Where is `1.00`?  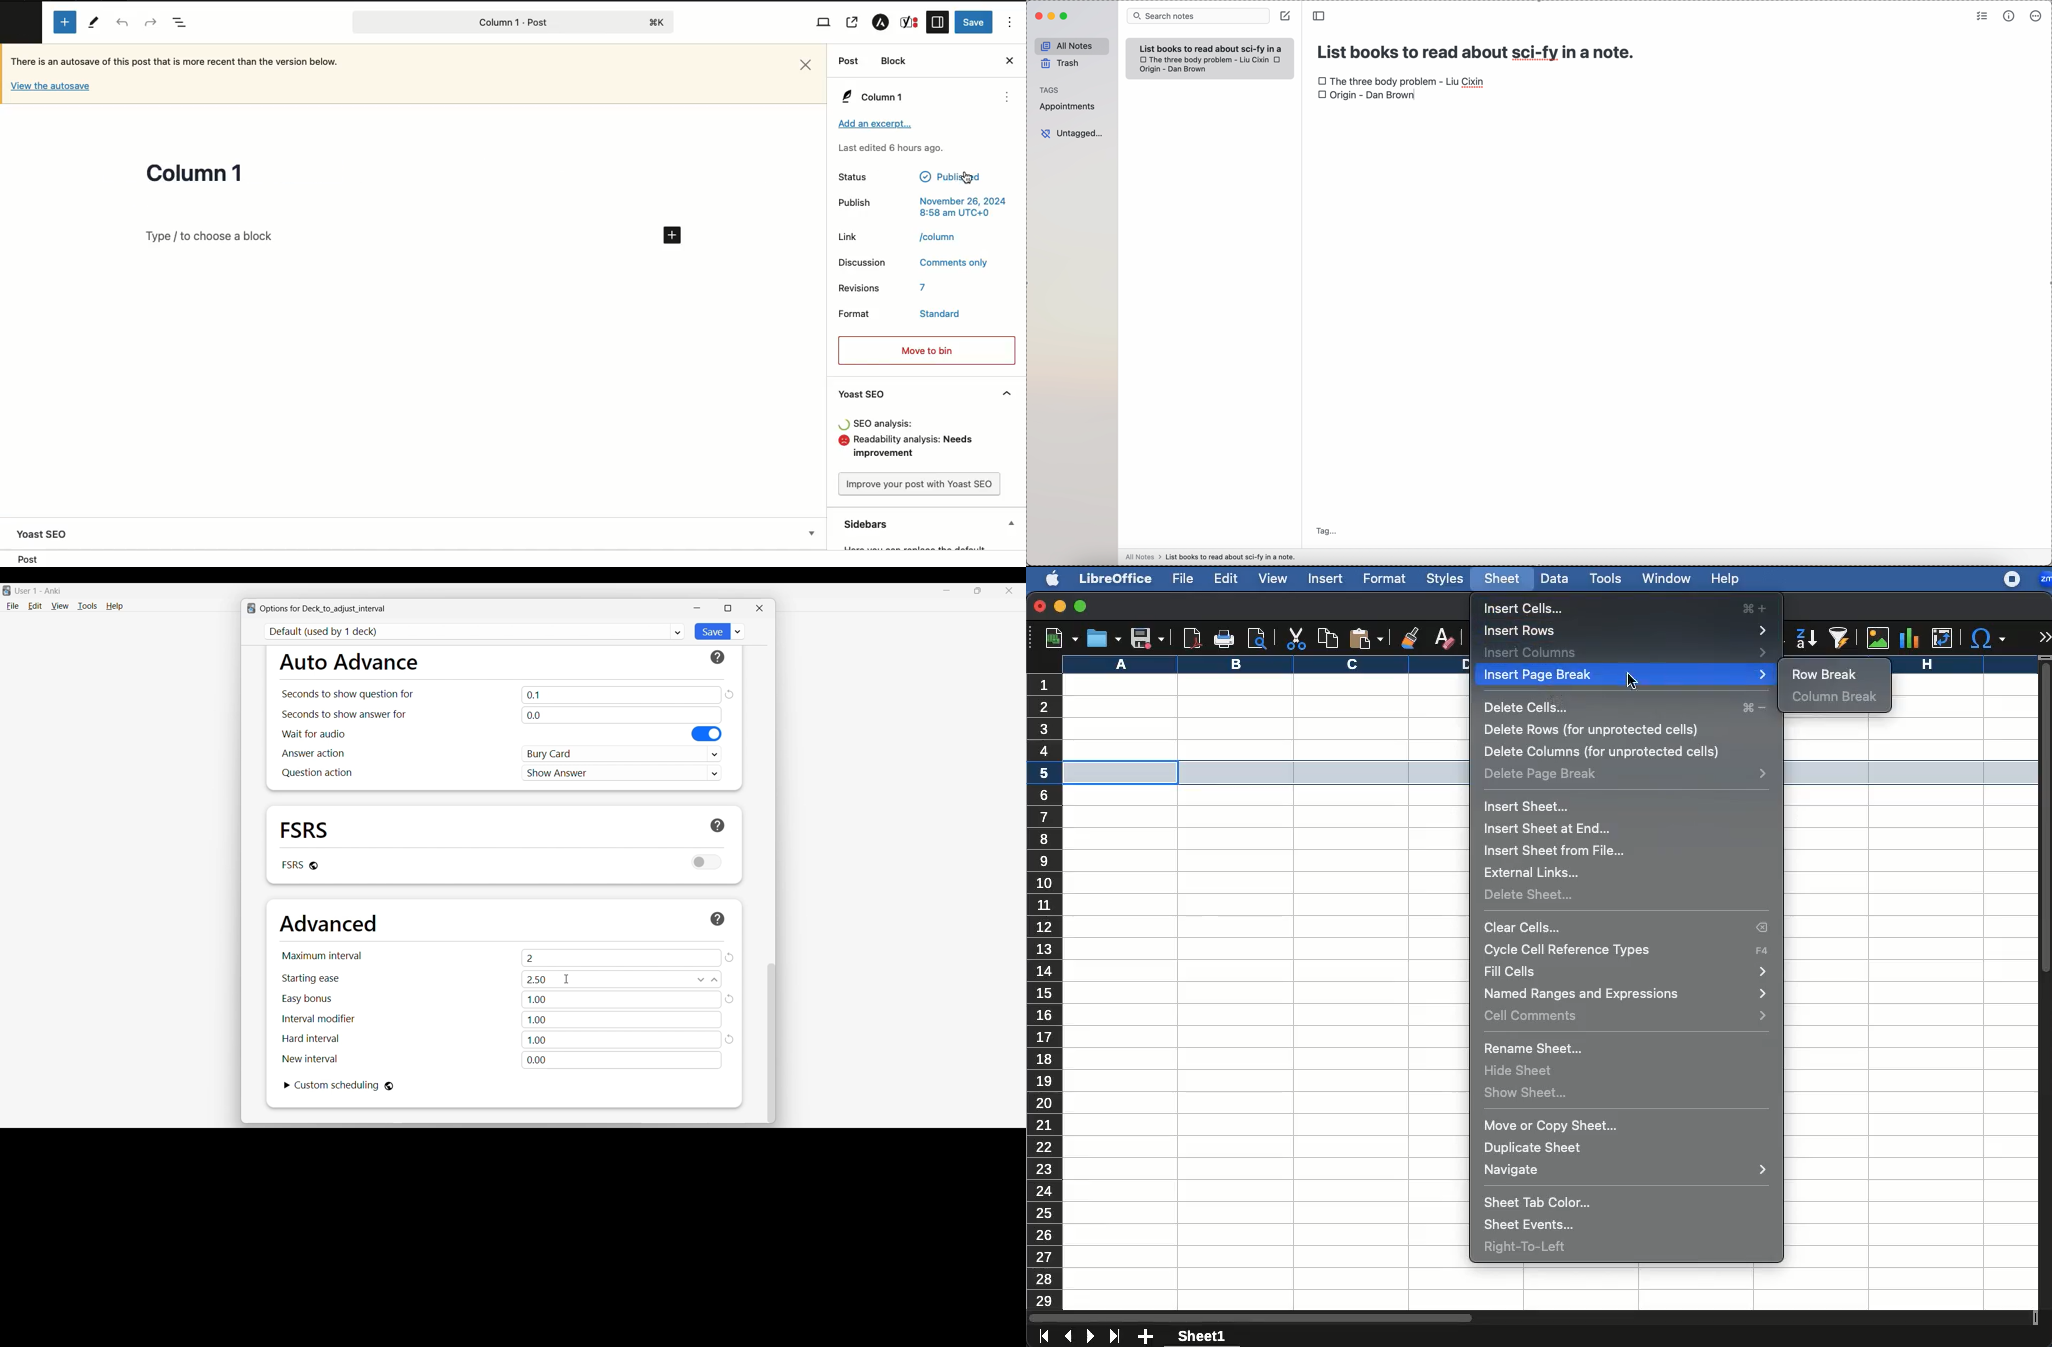
1.00 is located at coordinates (621, 1020).